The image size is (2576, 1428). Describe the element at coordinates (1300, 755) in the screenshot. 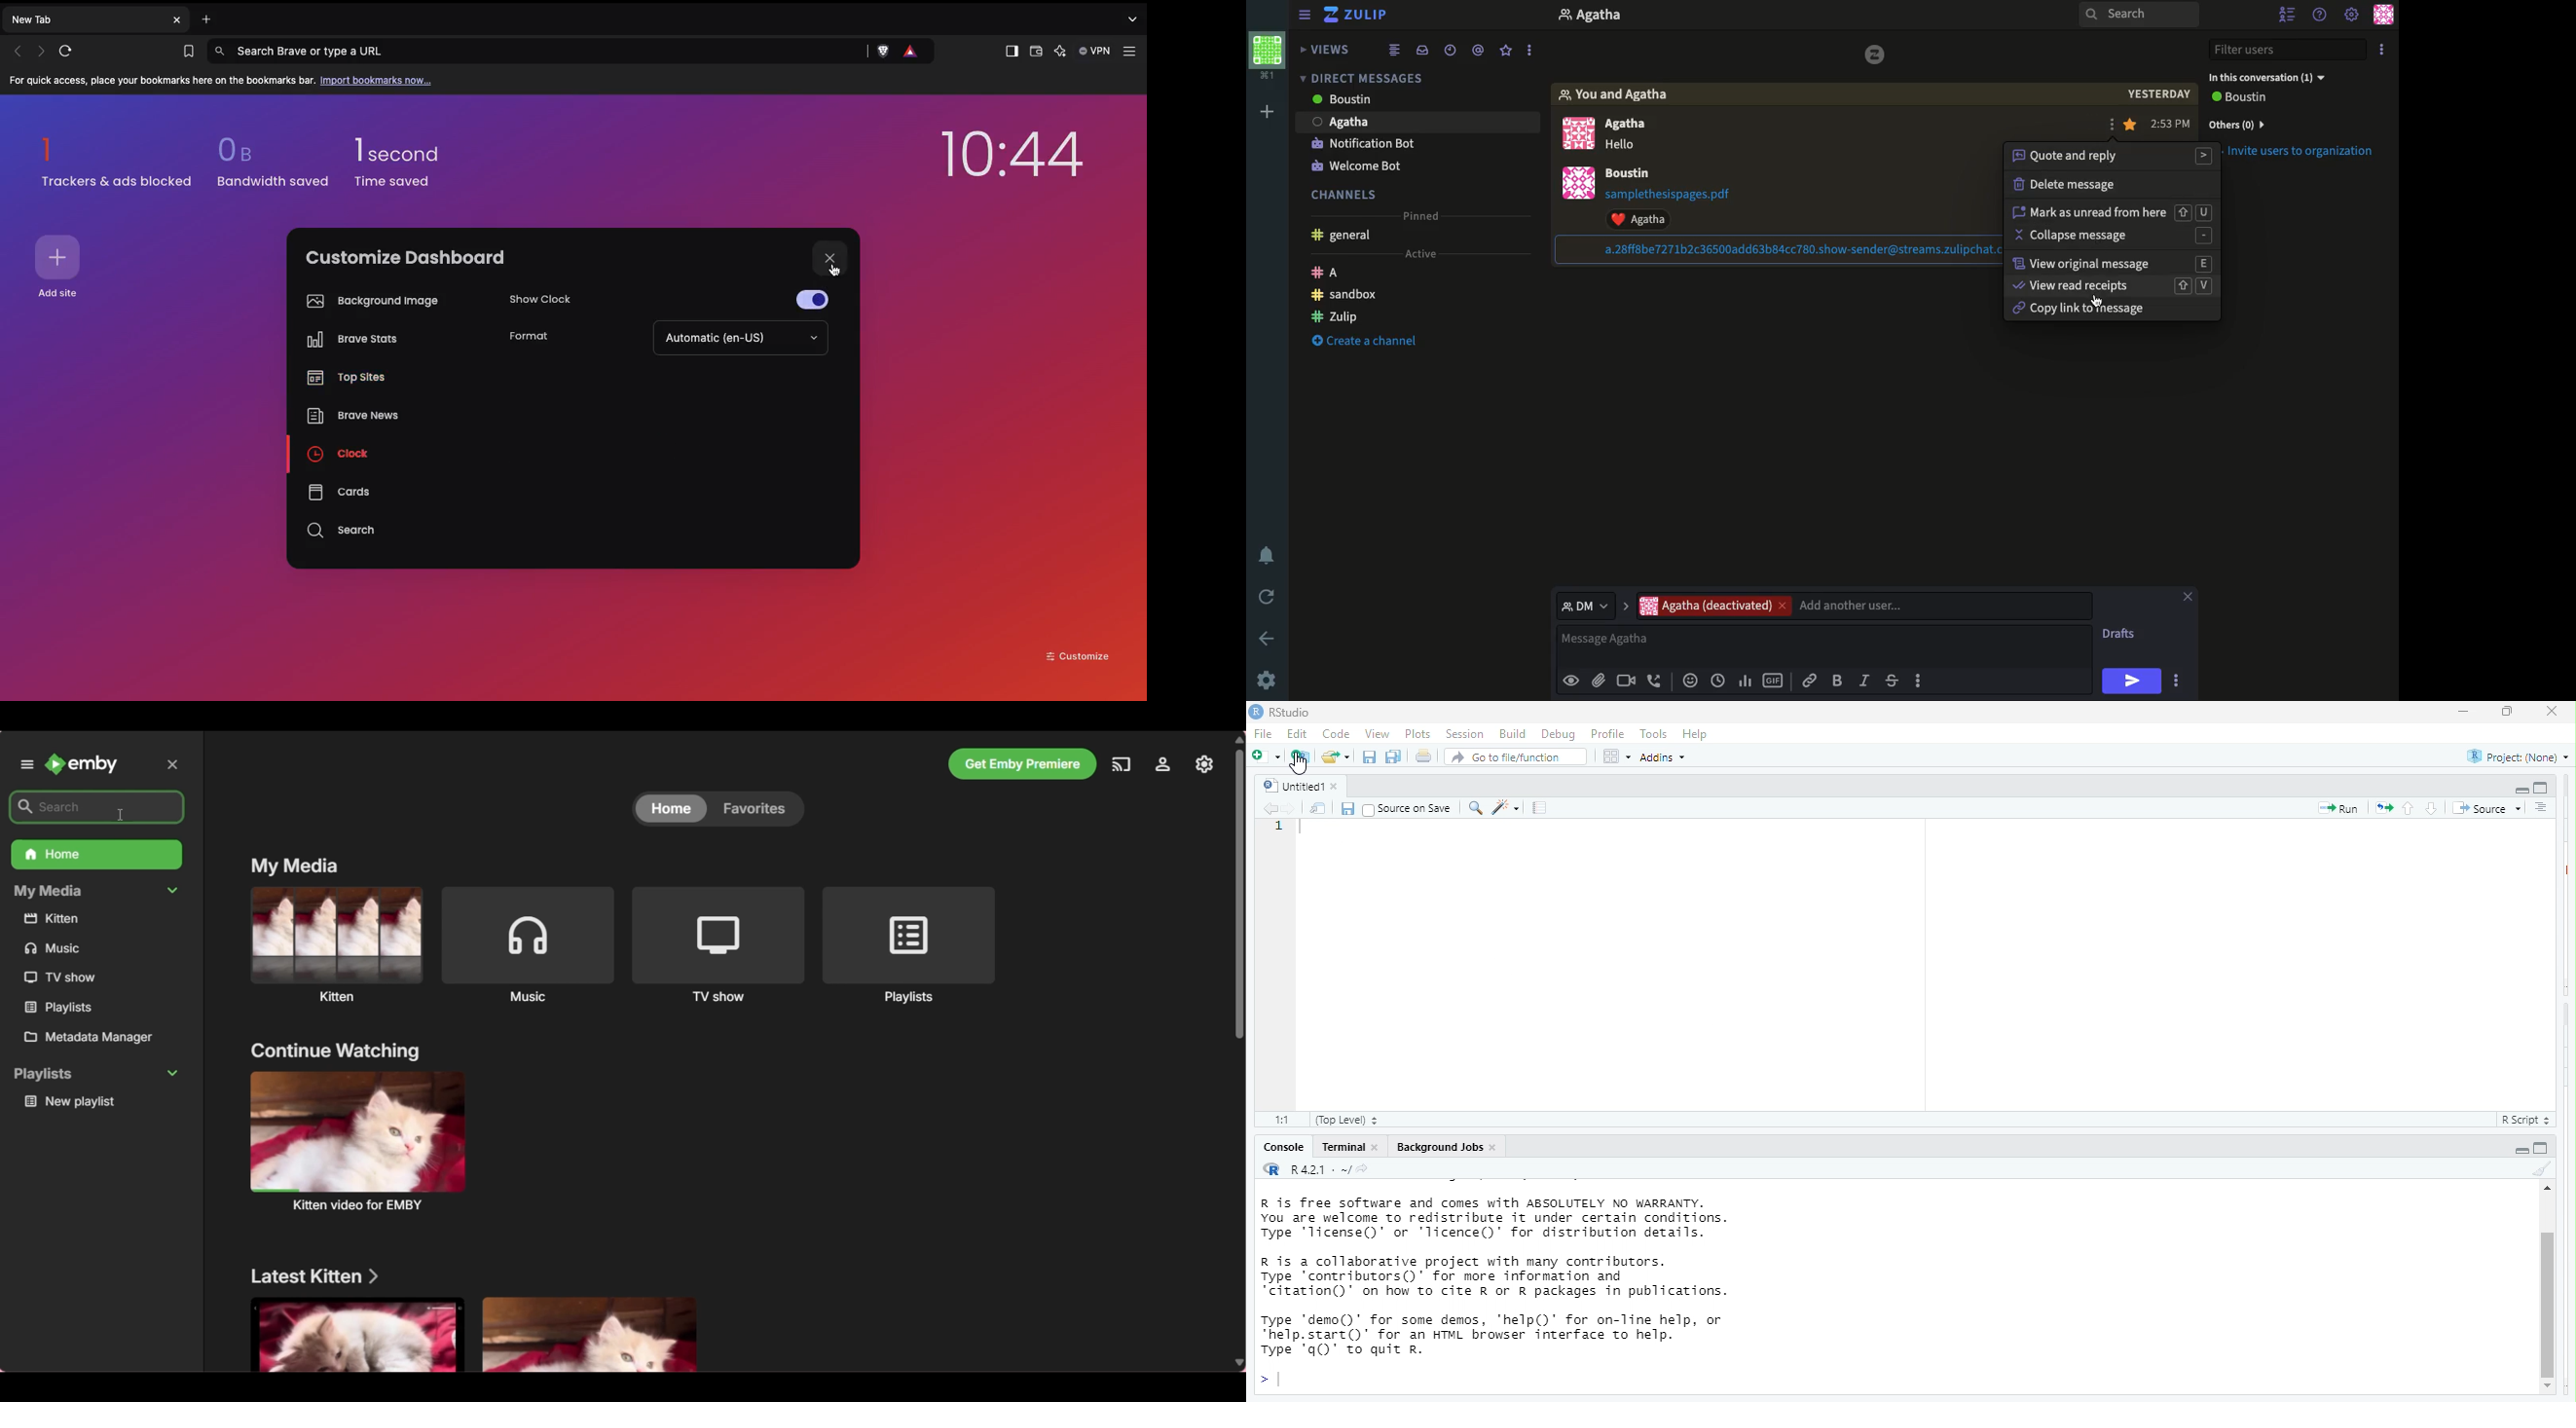

I see `create a project` at that location.